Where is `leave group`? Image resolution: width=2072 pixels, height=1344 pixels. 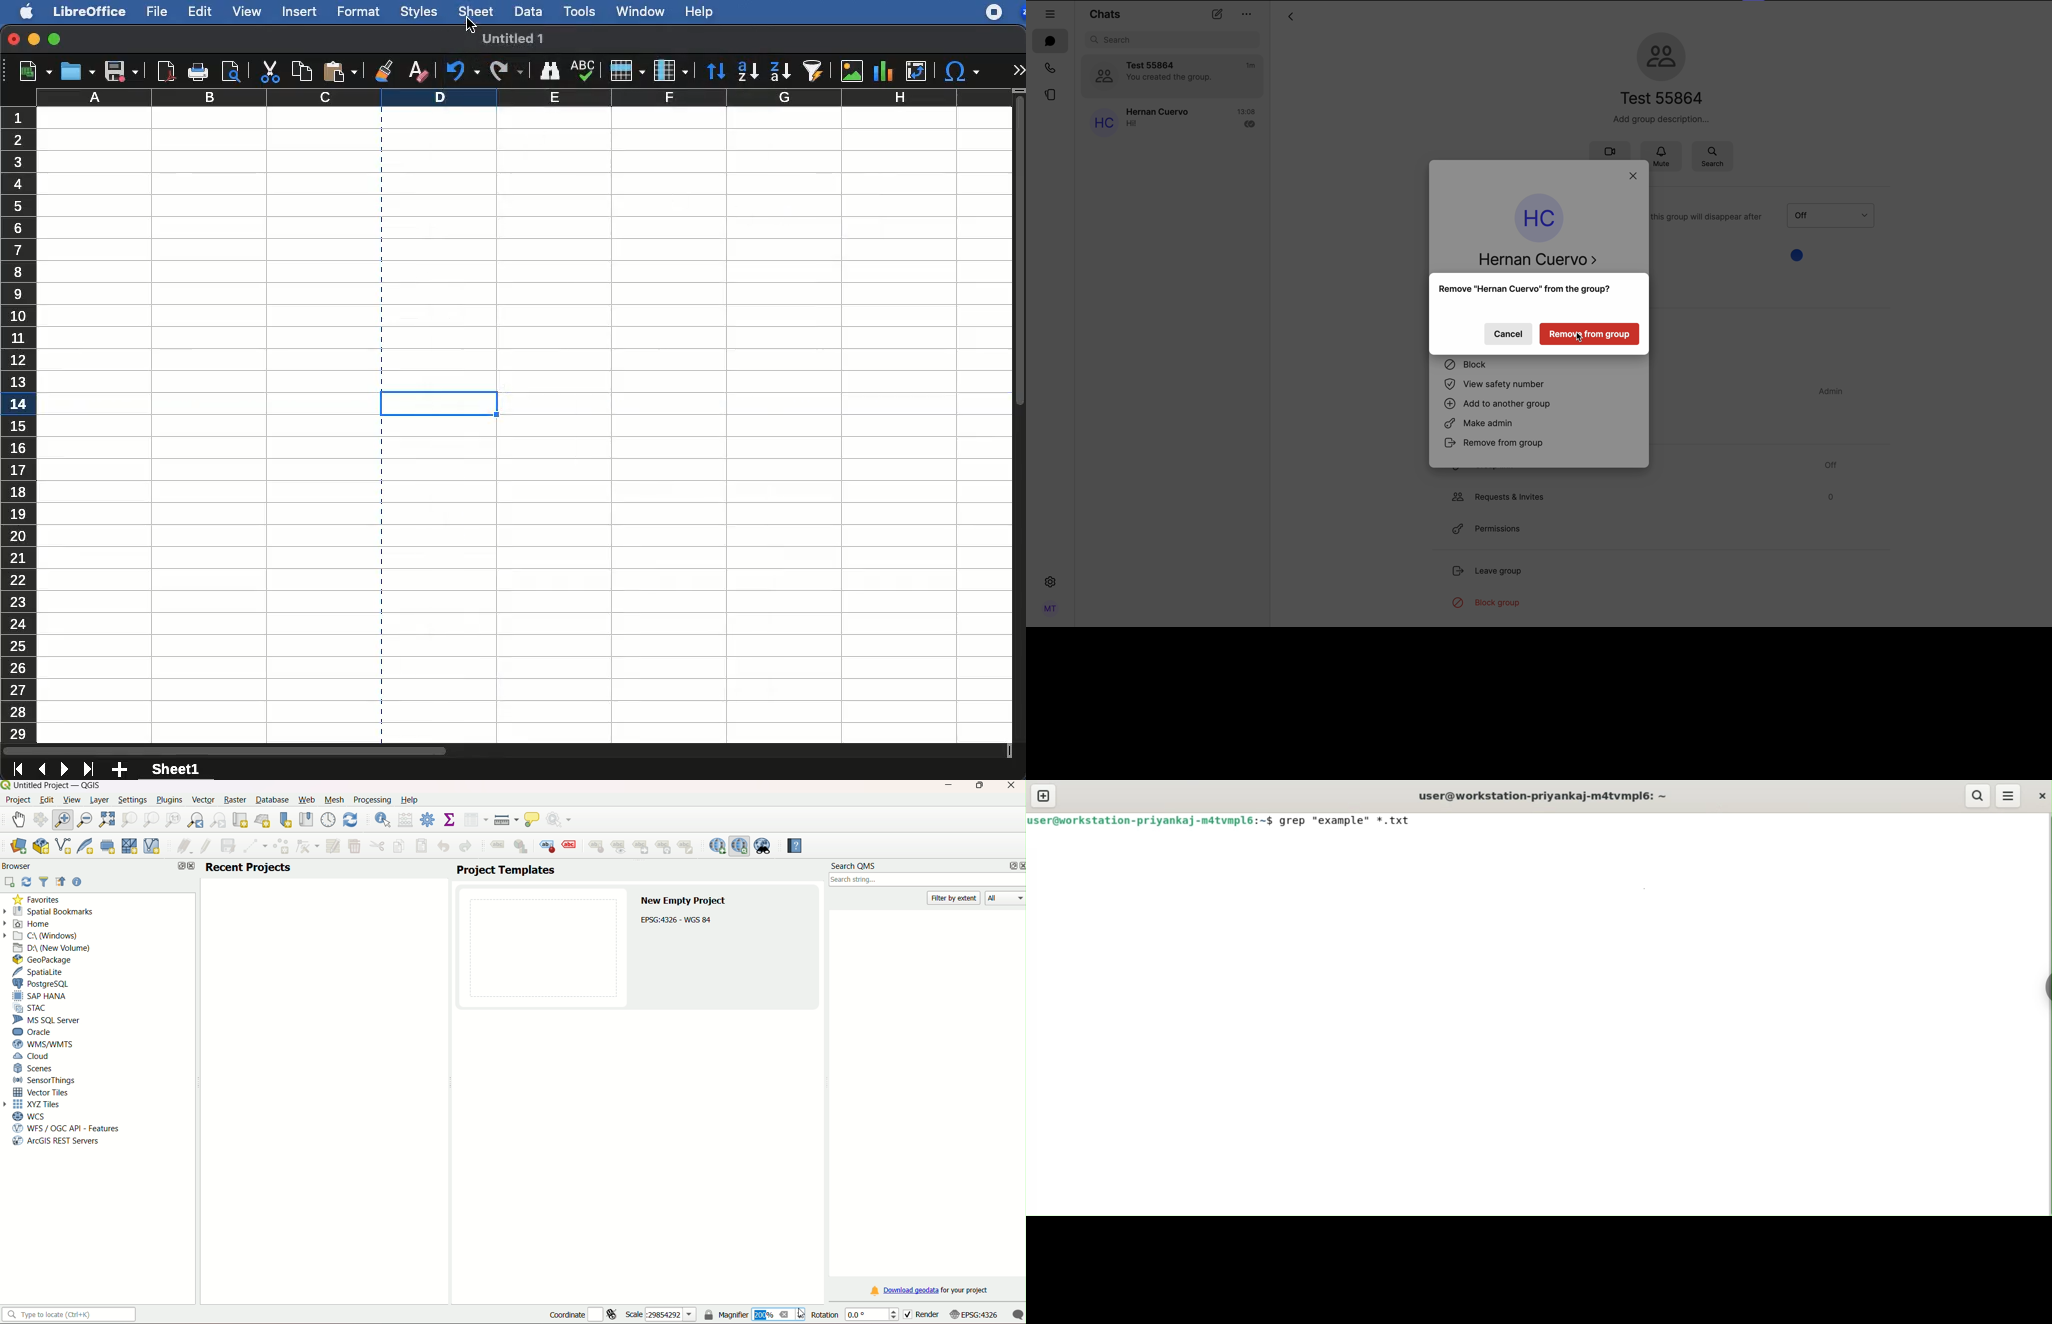
leave group is located at coordinates (1490, 573).